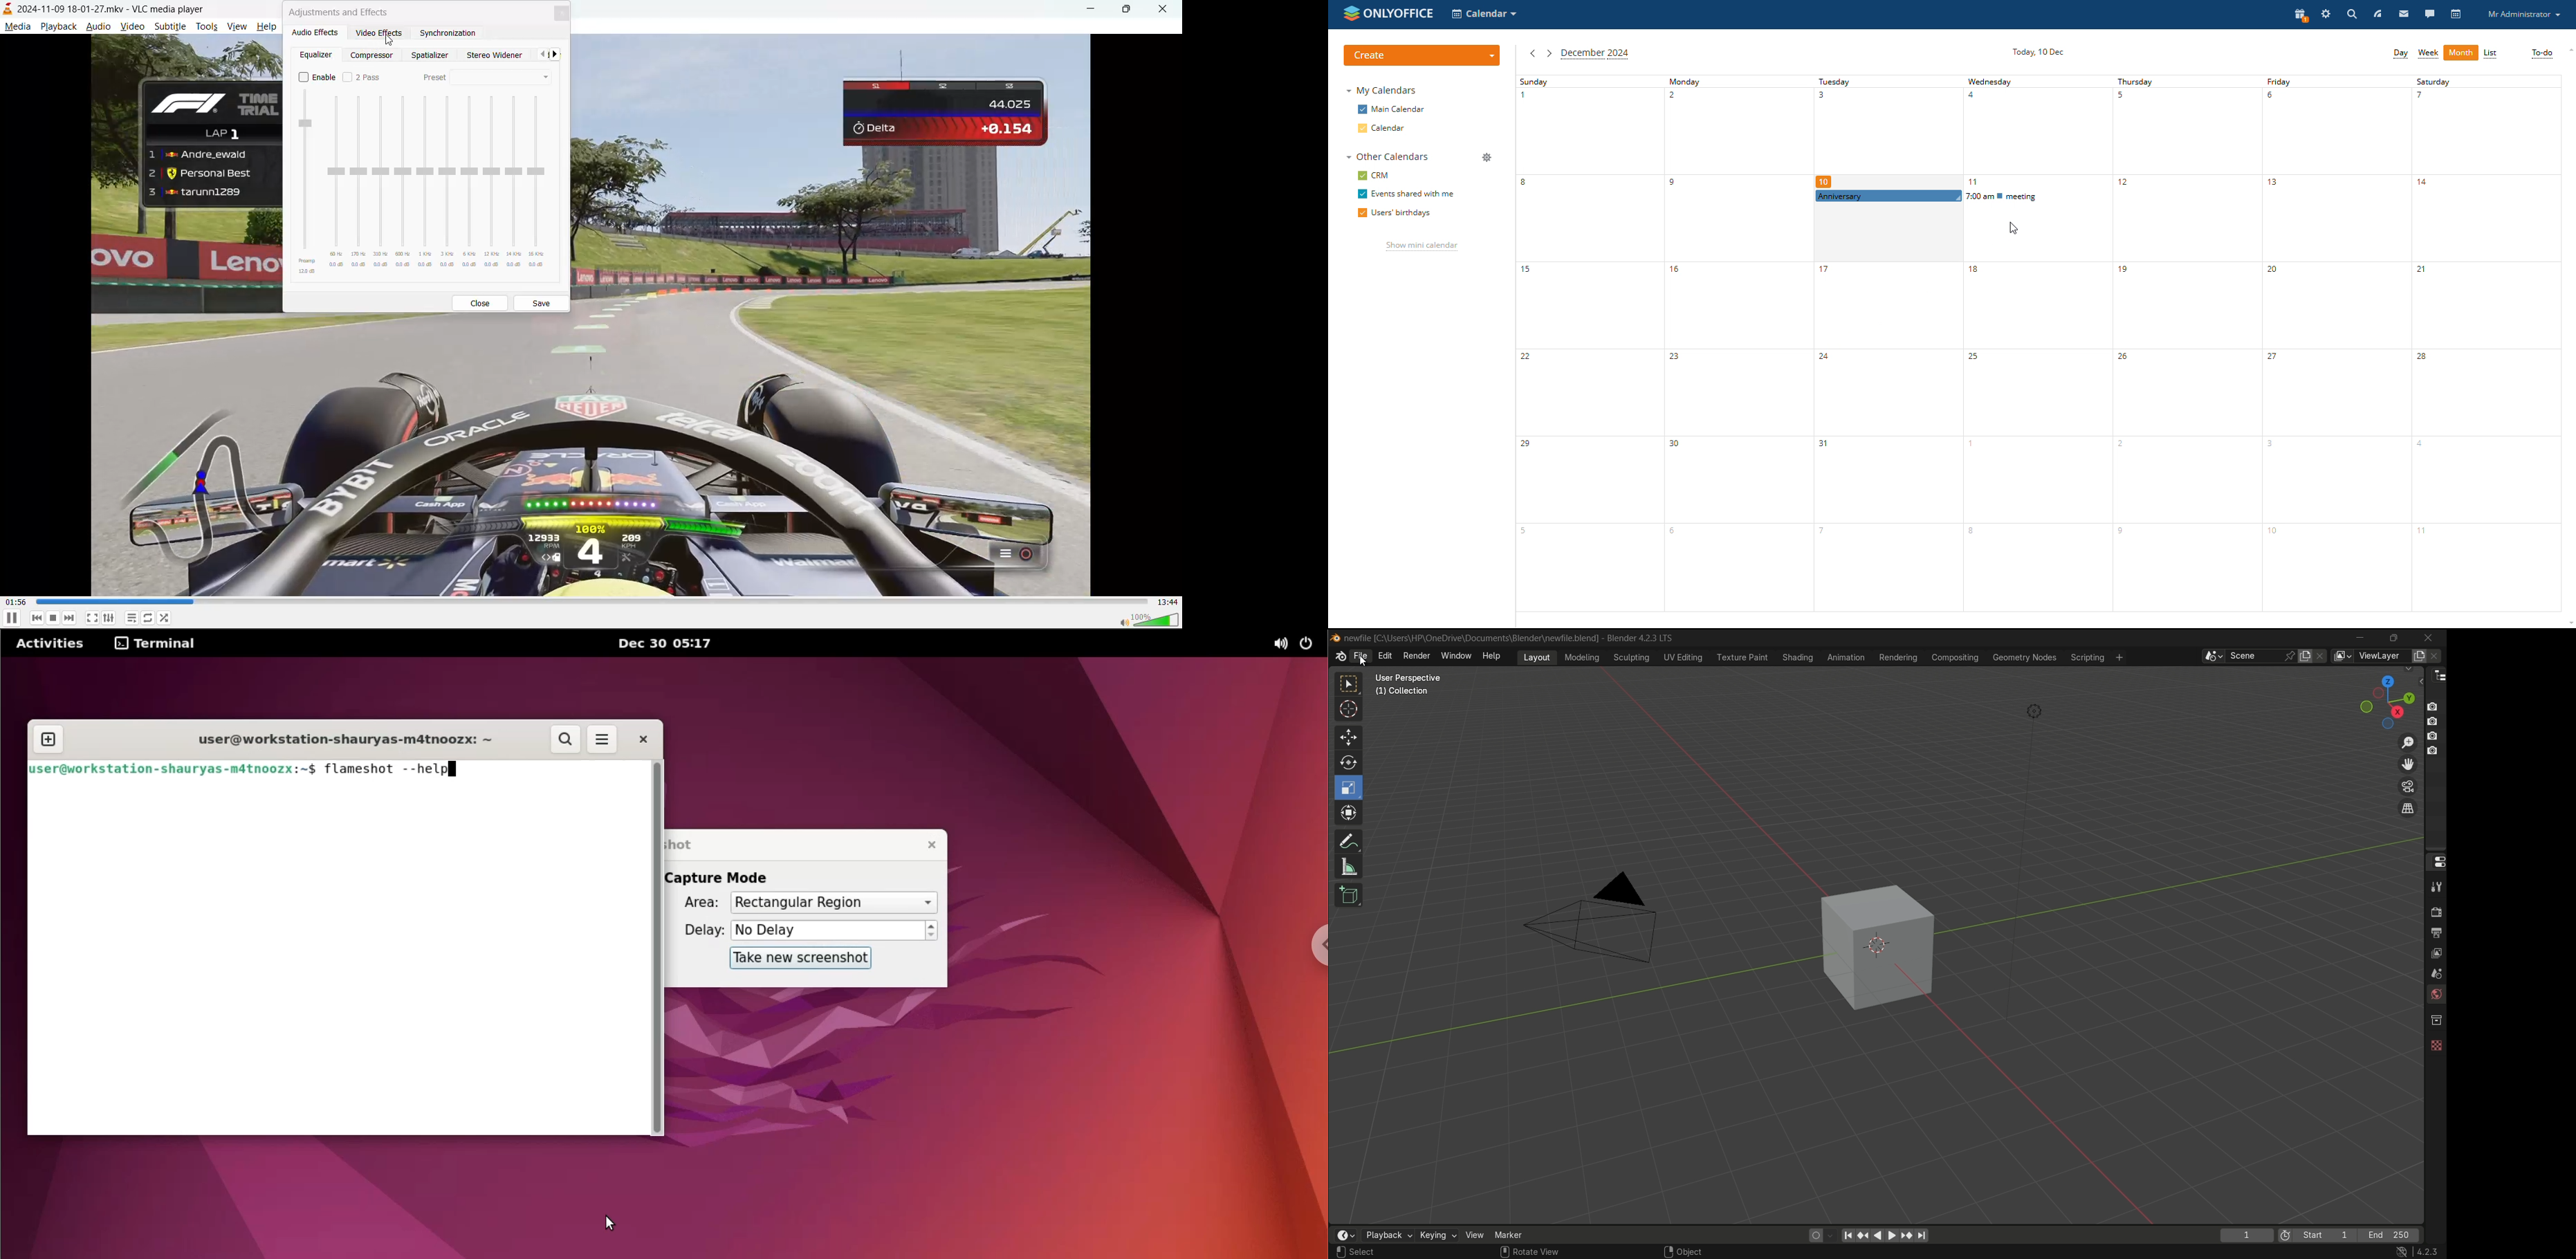 Image resolution: width=2576 pixels, height=1260 pixels. I want to click on browse scenes, so click(2213, 656).